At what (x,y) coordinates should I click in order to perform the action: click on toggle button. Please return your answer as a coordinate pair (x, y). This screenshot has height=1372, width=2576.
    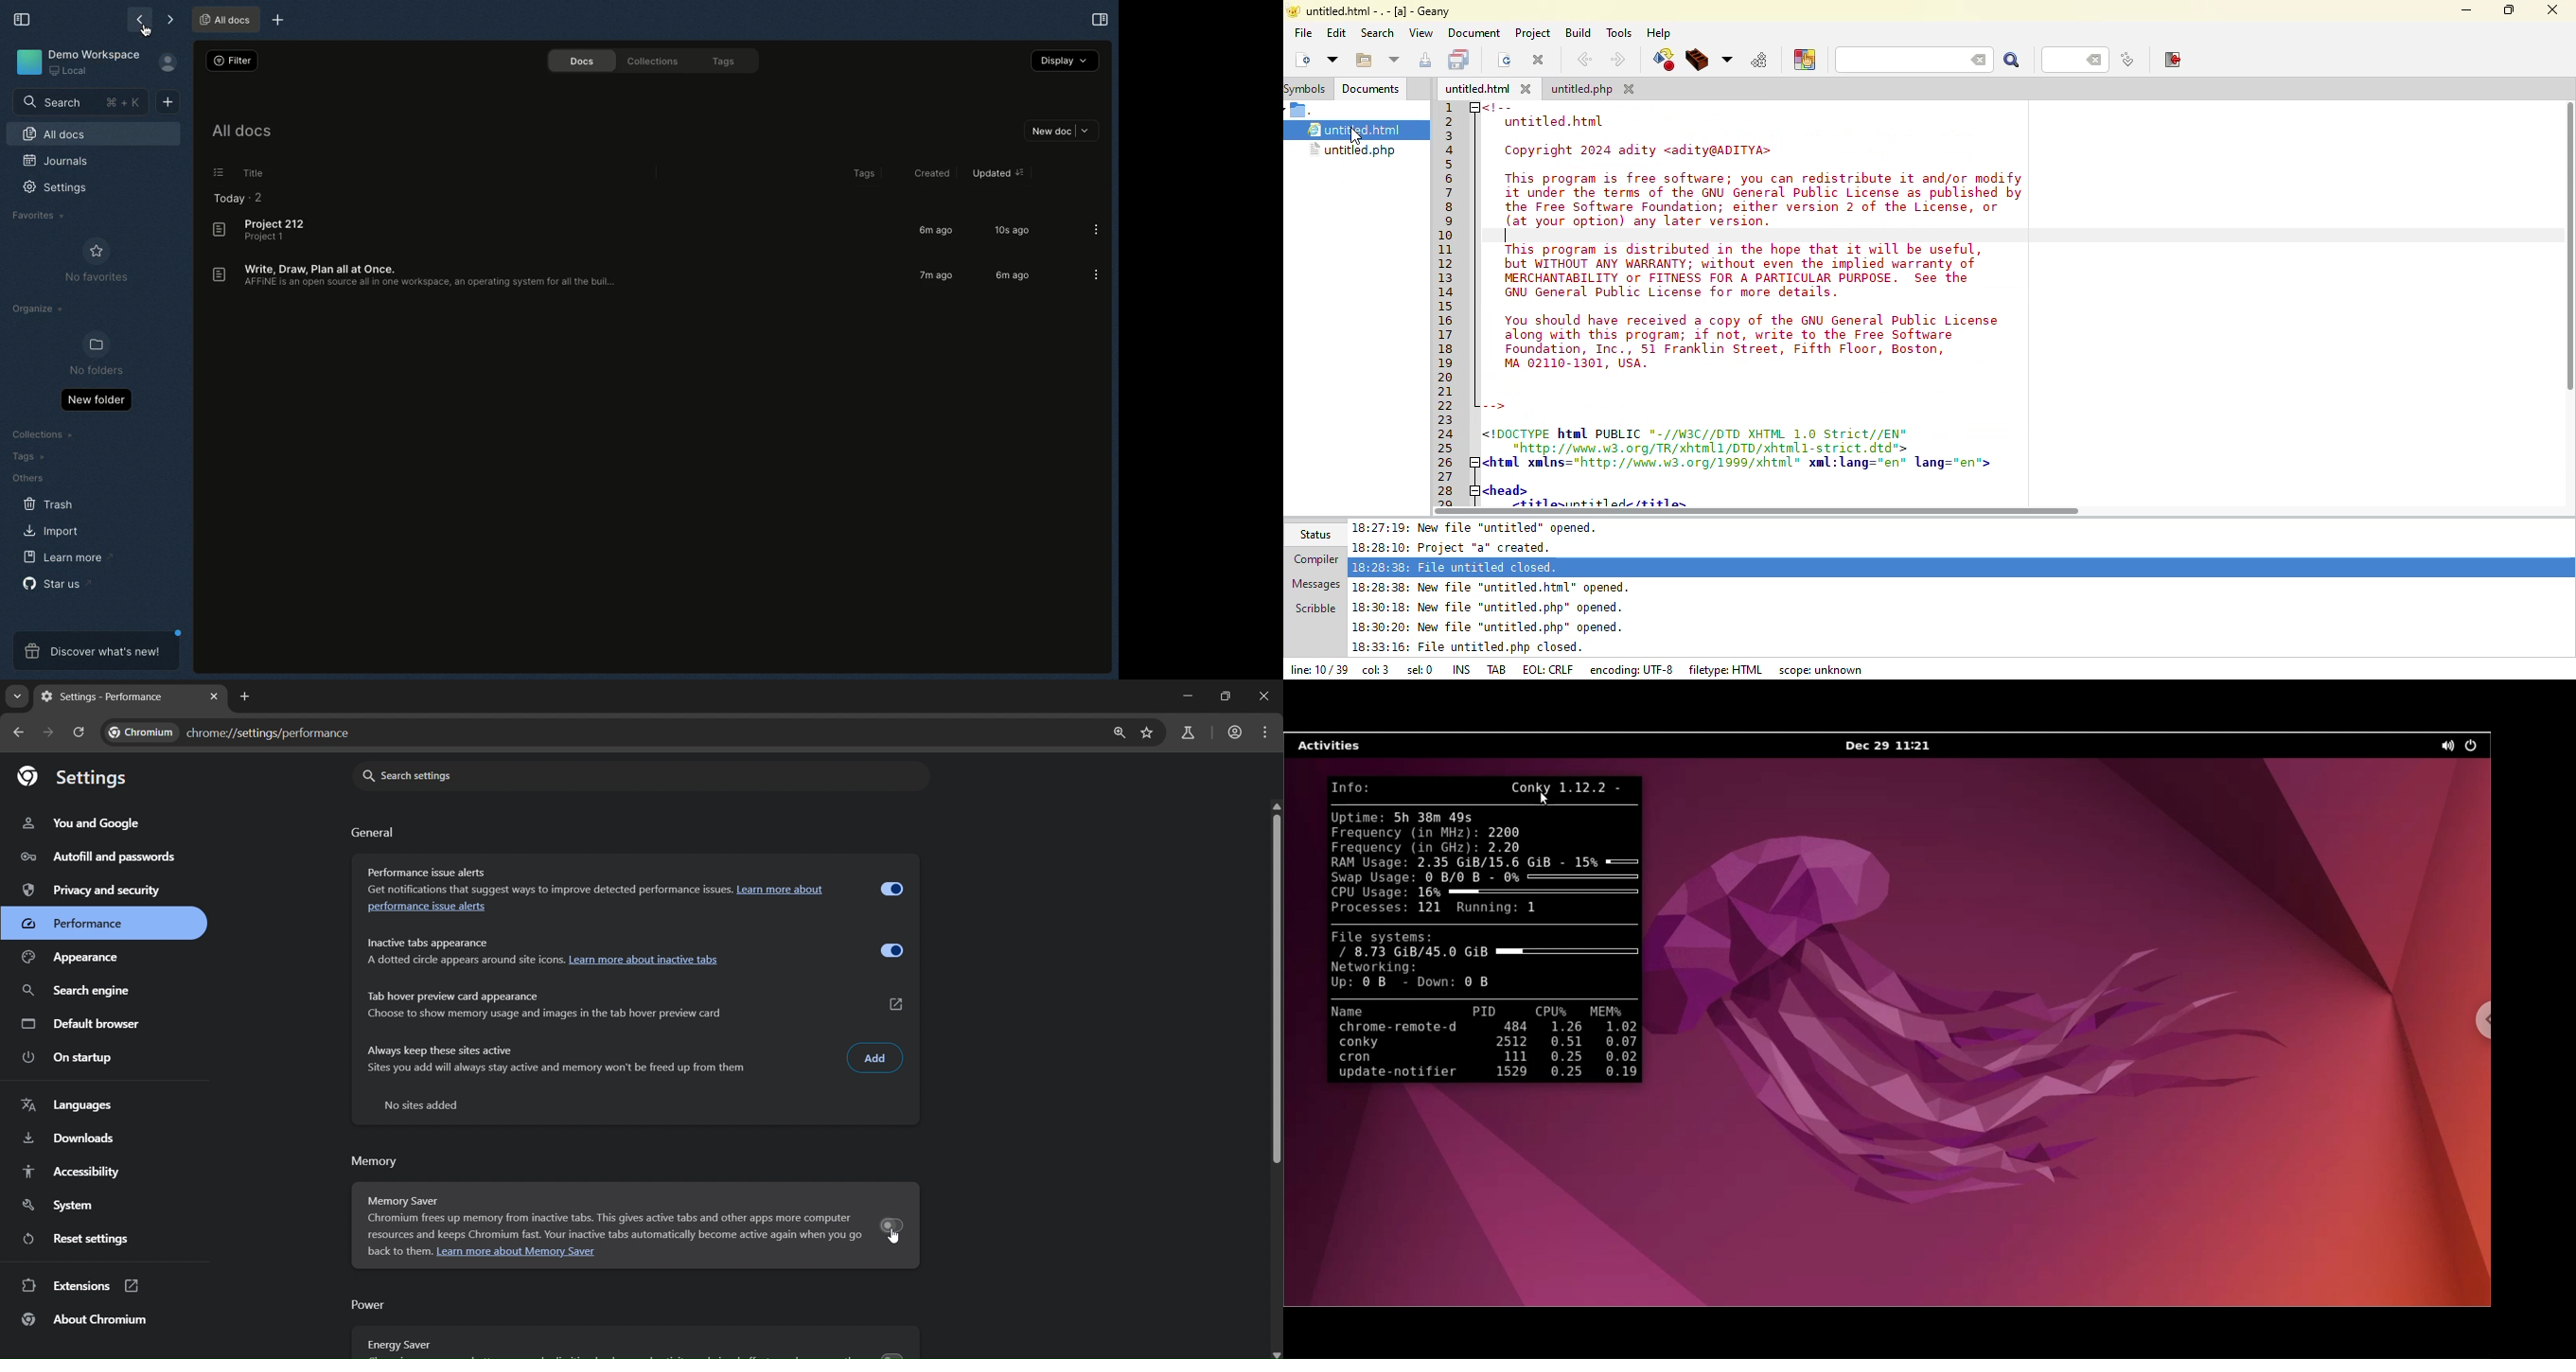
    Looking at the image, I should click on (894, 1226).